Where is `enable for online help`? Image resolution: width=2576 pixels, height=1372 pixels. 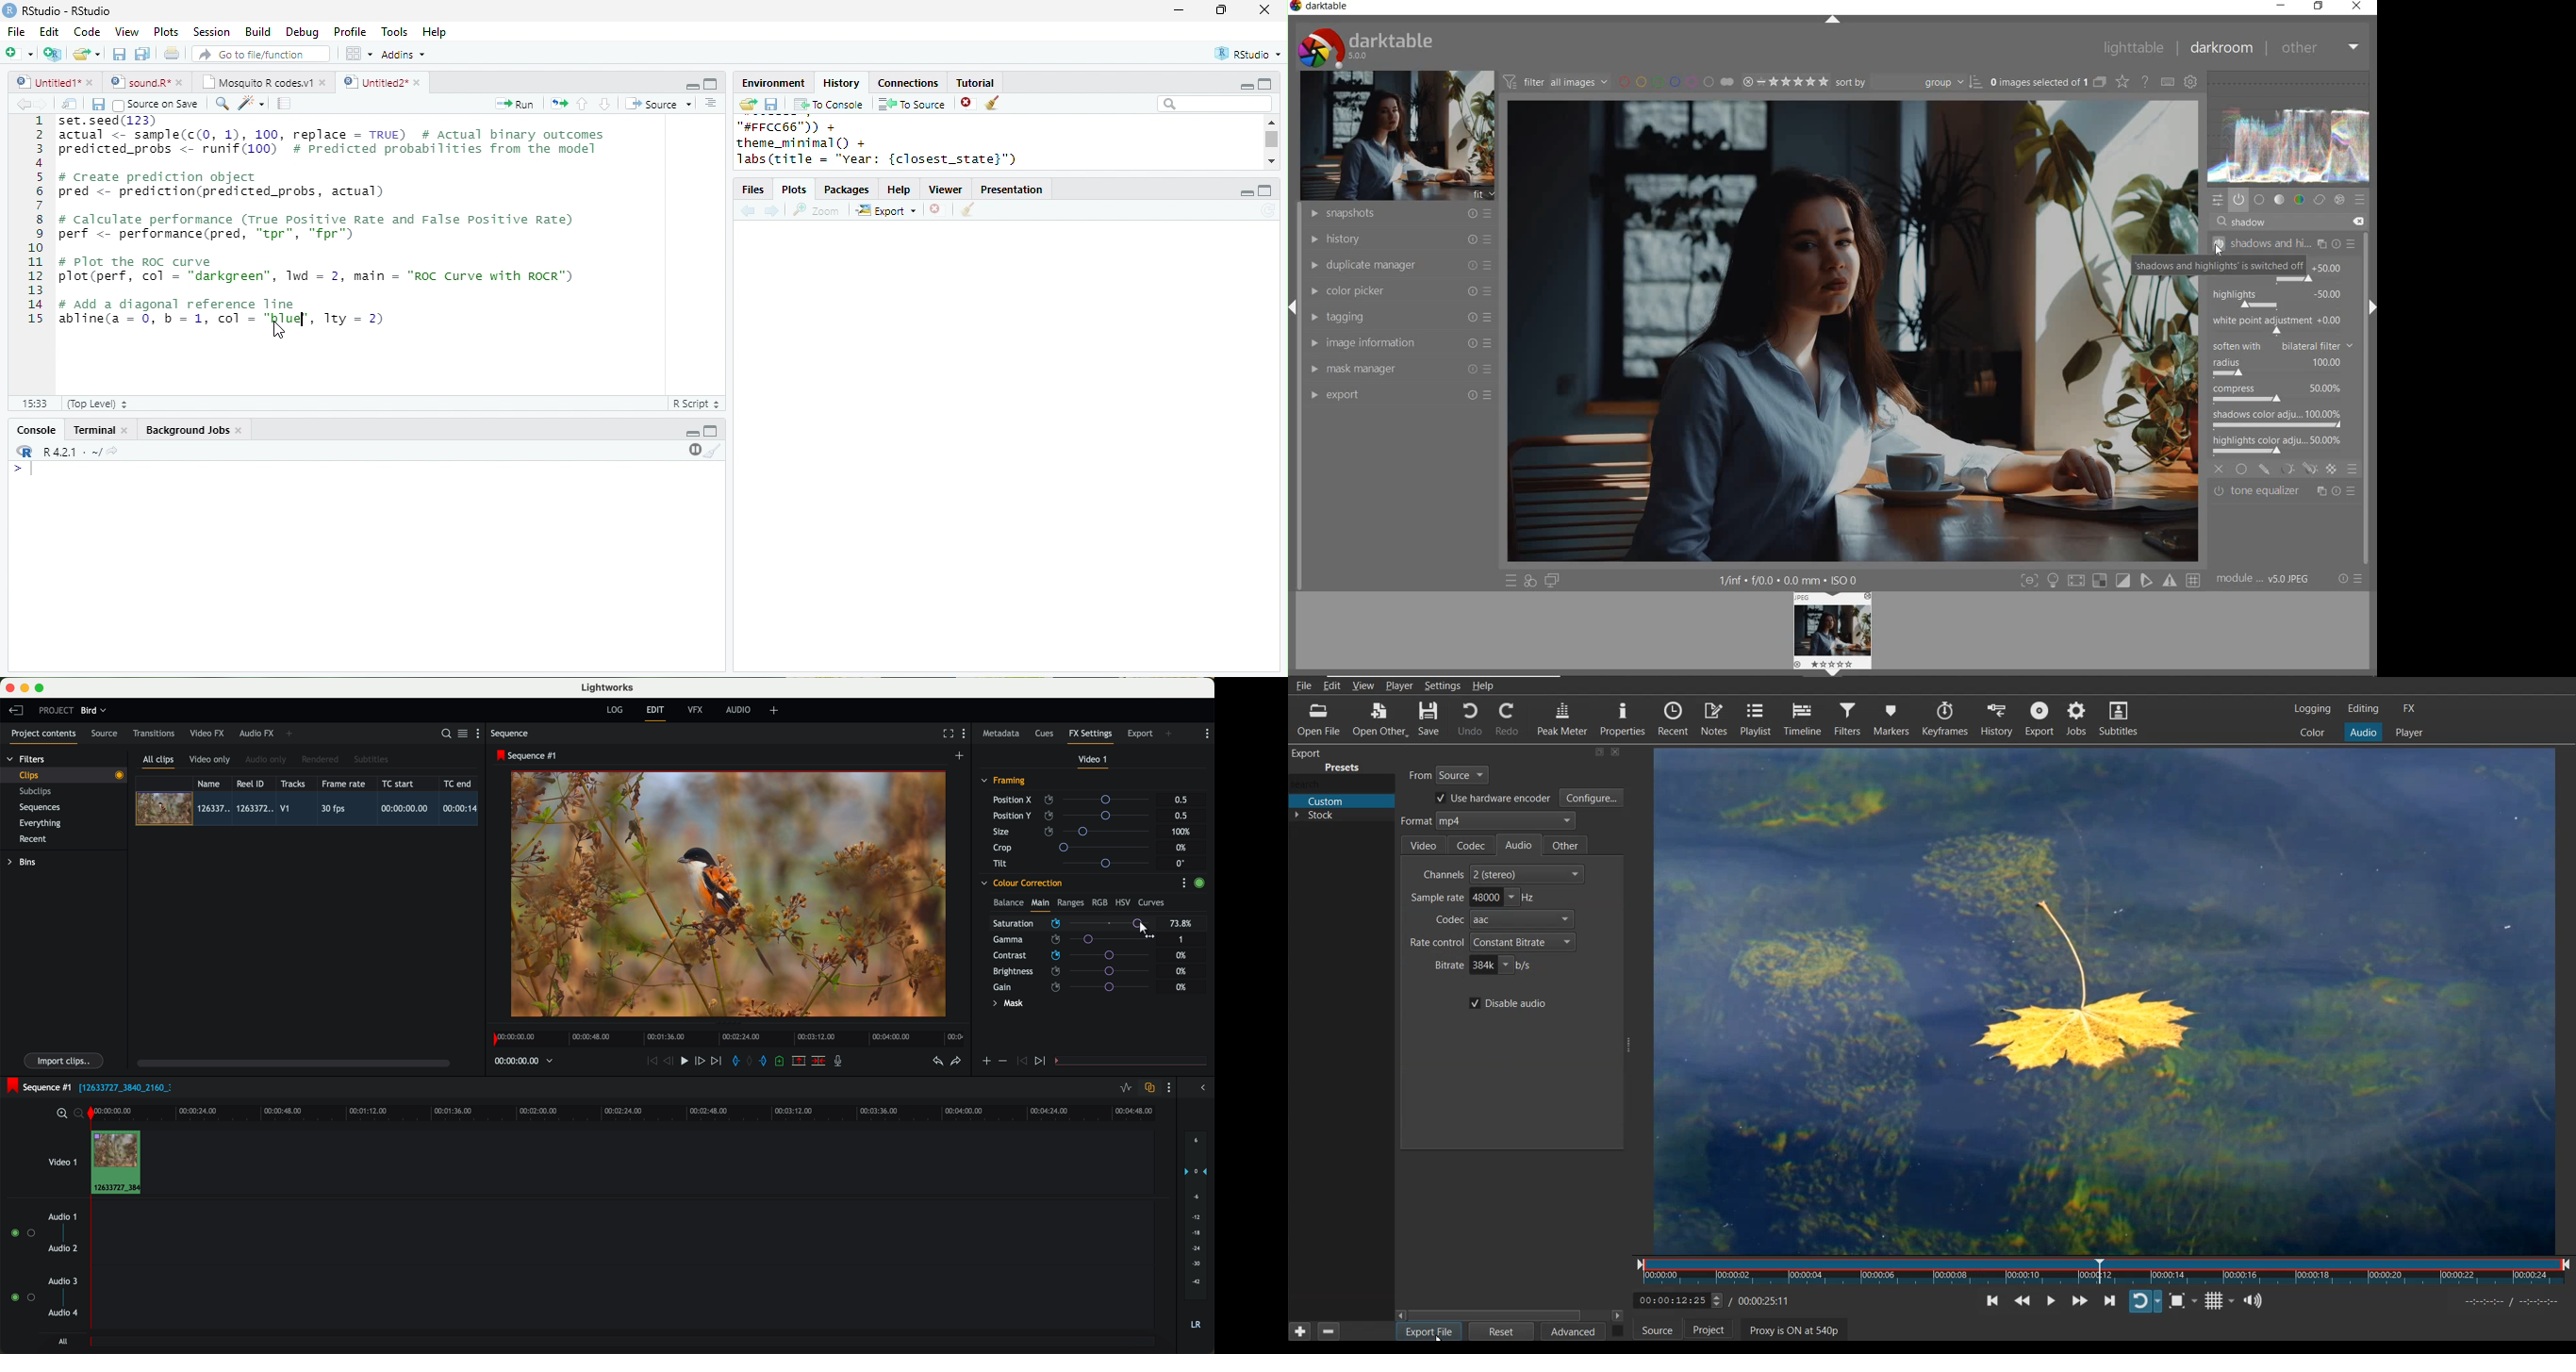
enable for online help is located at coordinates (2145, 82).